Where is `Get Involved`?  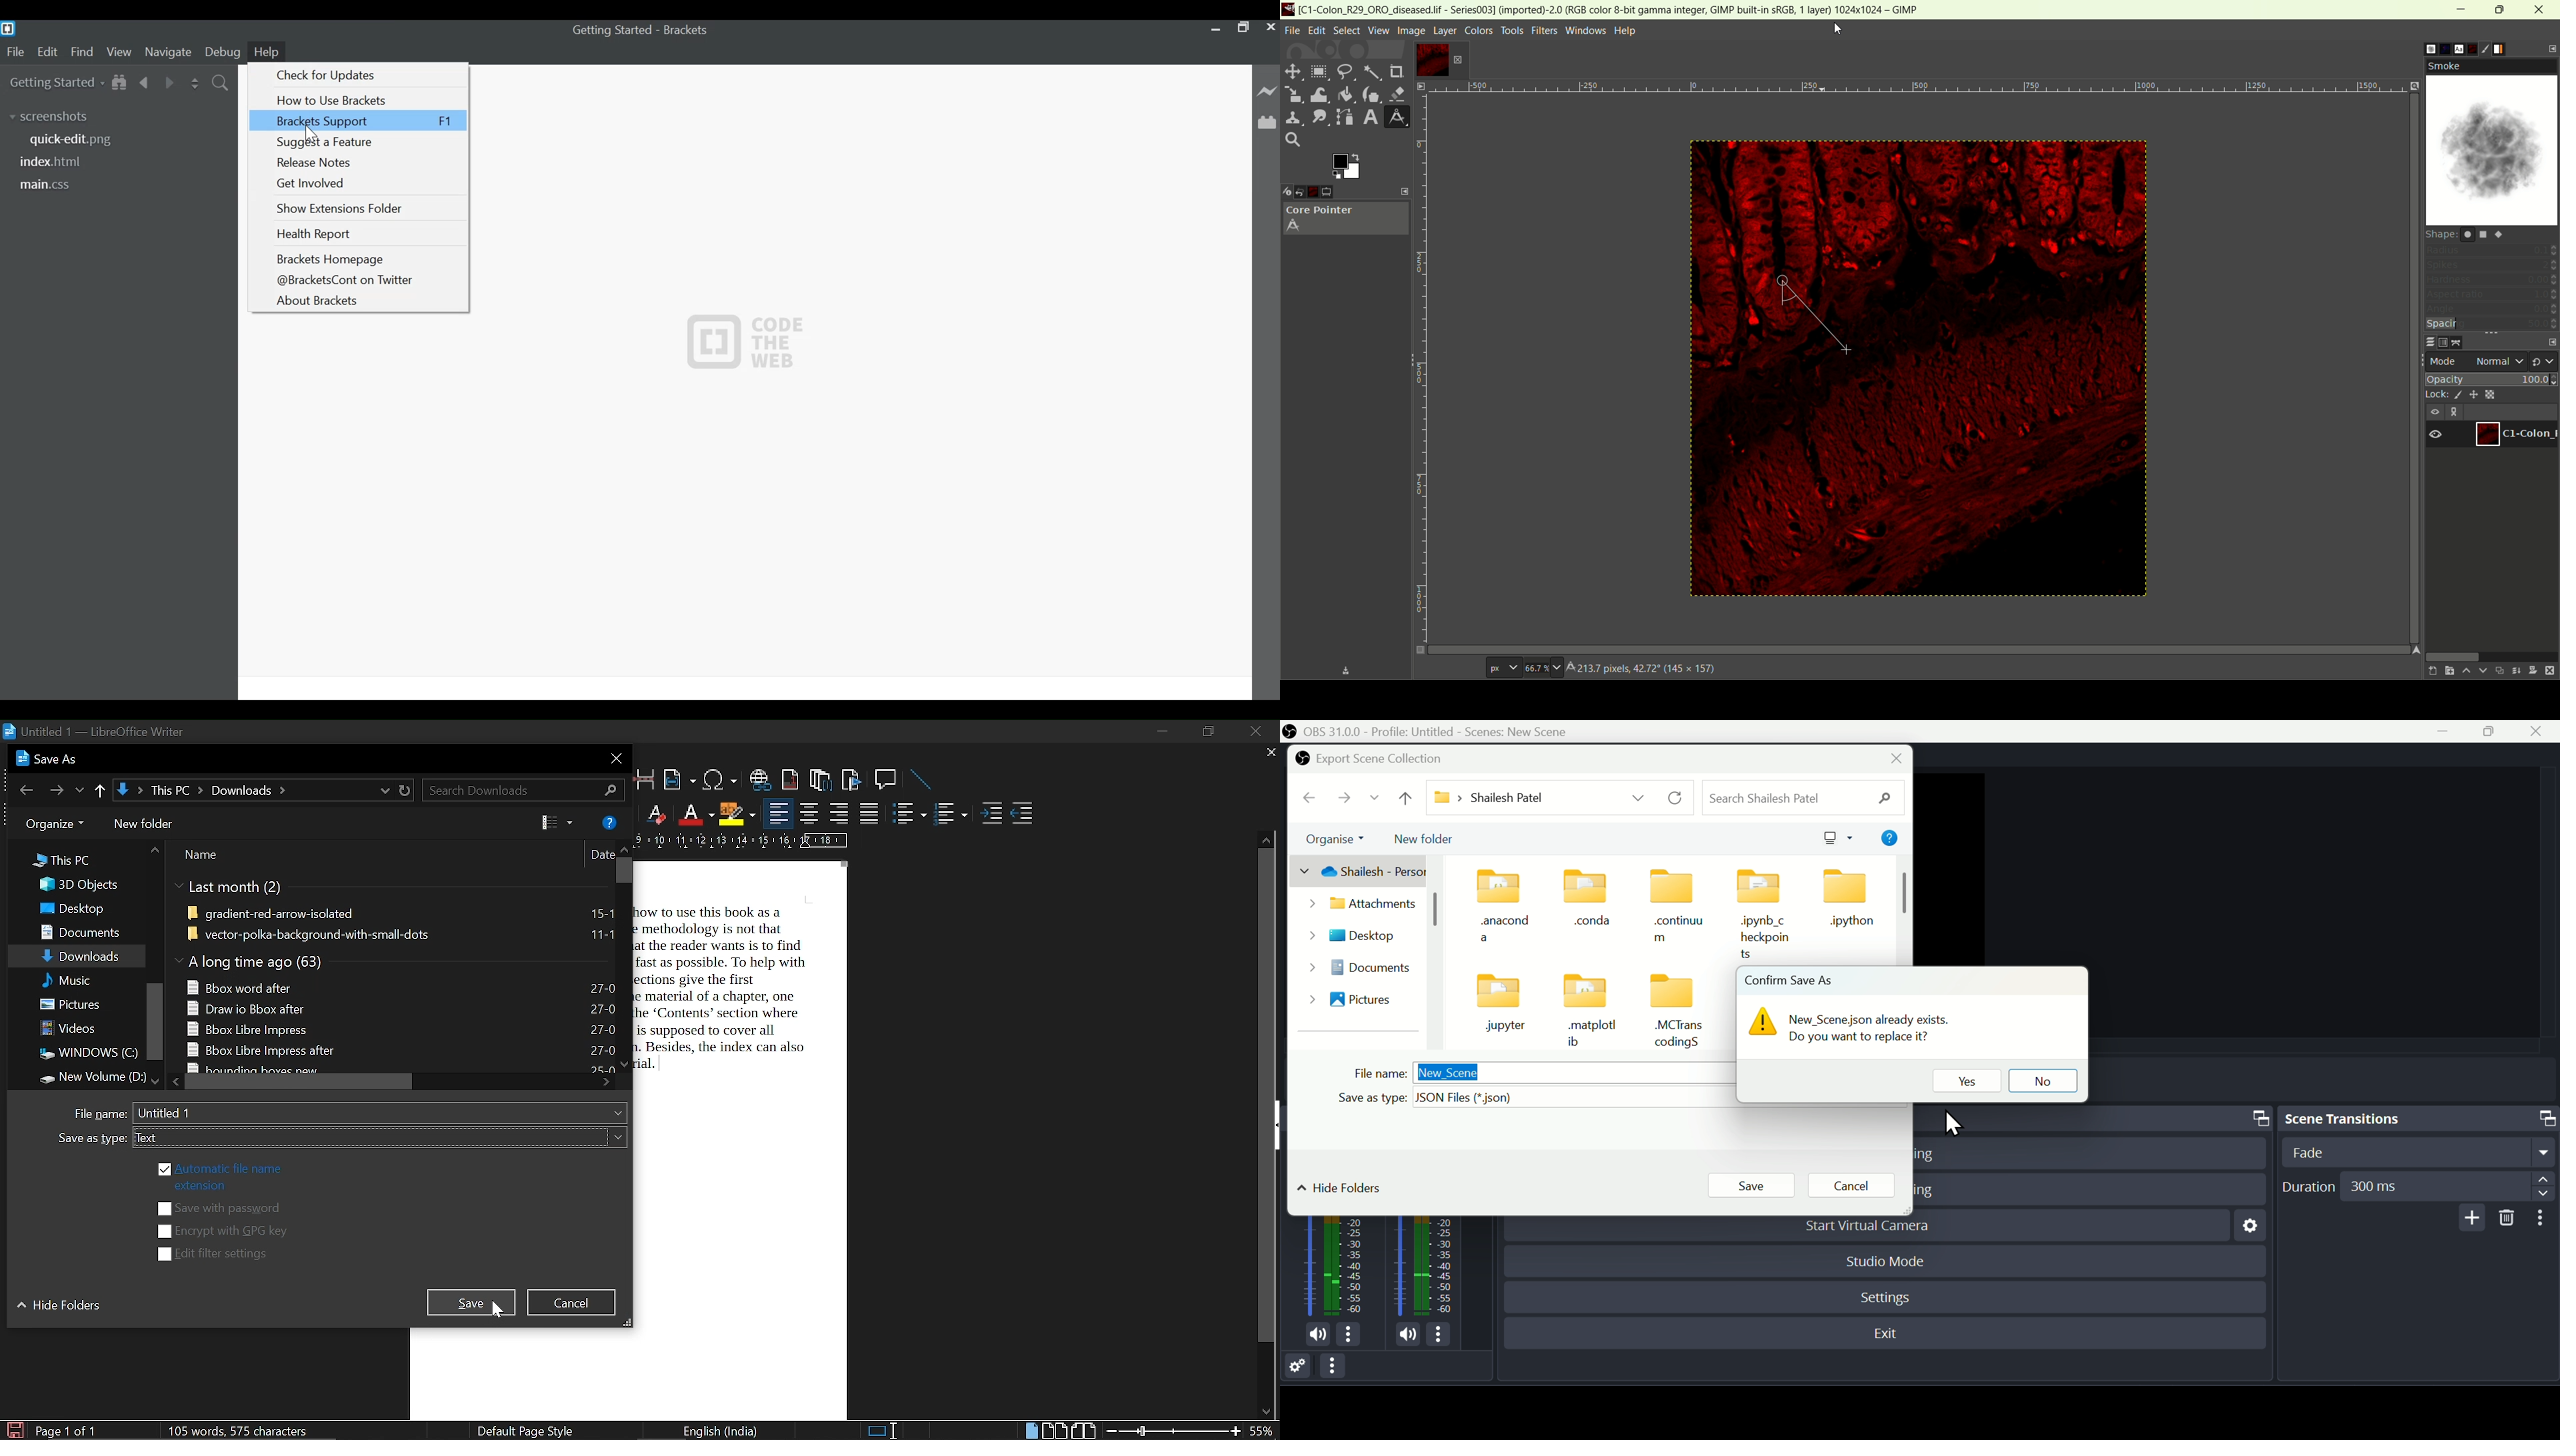
Get Involved is located at coordinates (366, 183).